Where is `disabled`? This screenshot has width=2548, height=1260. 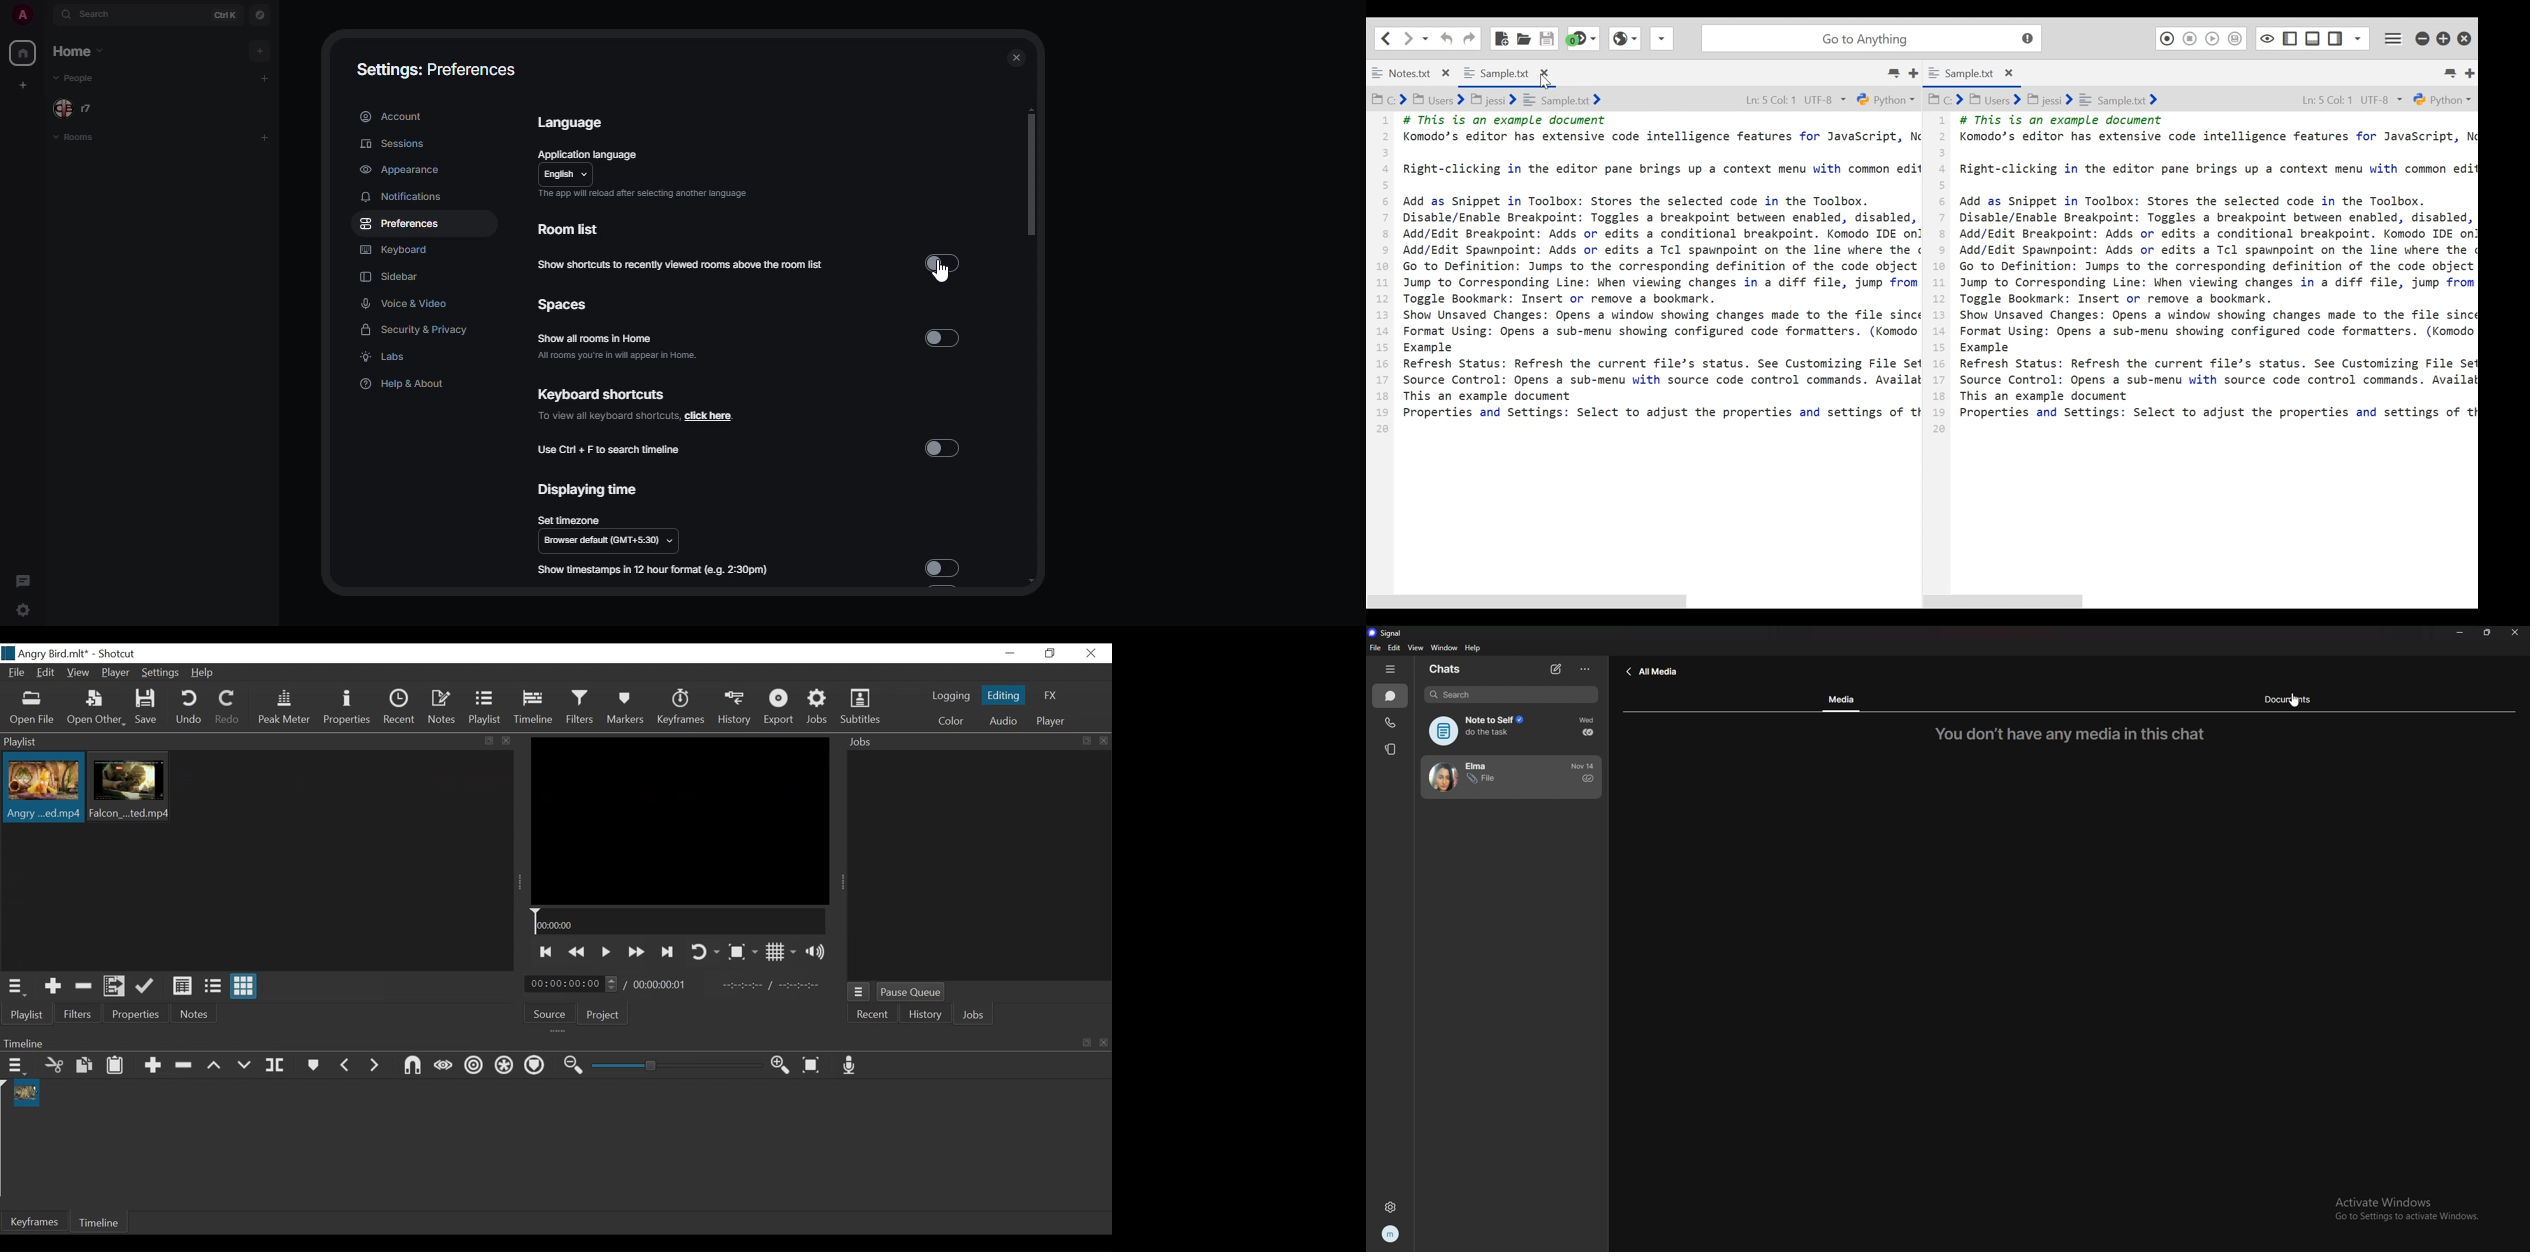 disabled is located at coordinates (943, 262).